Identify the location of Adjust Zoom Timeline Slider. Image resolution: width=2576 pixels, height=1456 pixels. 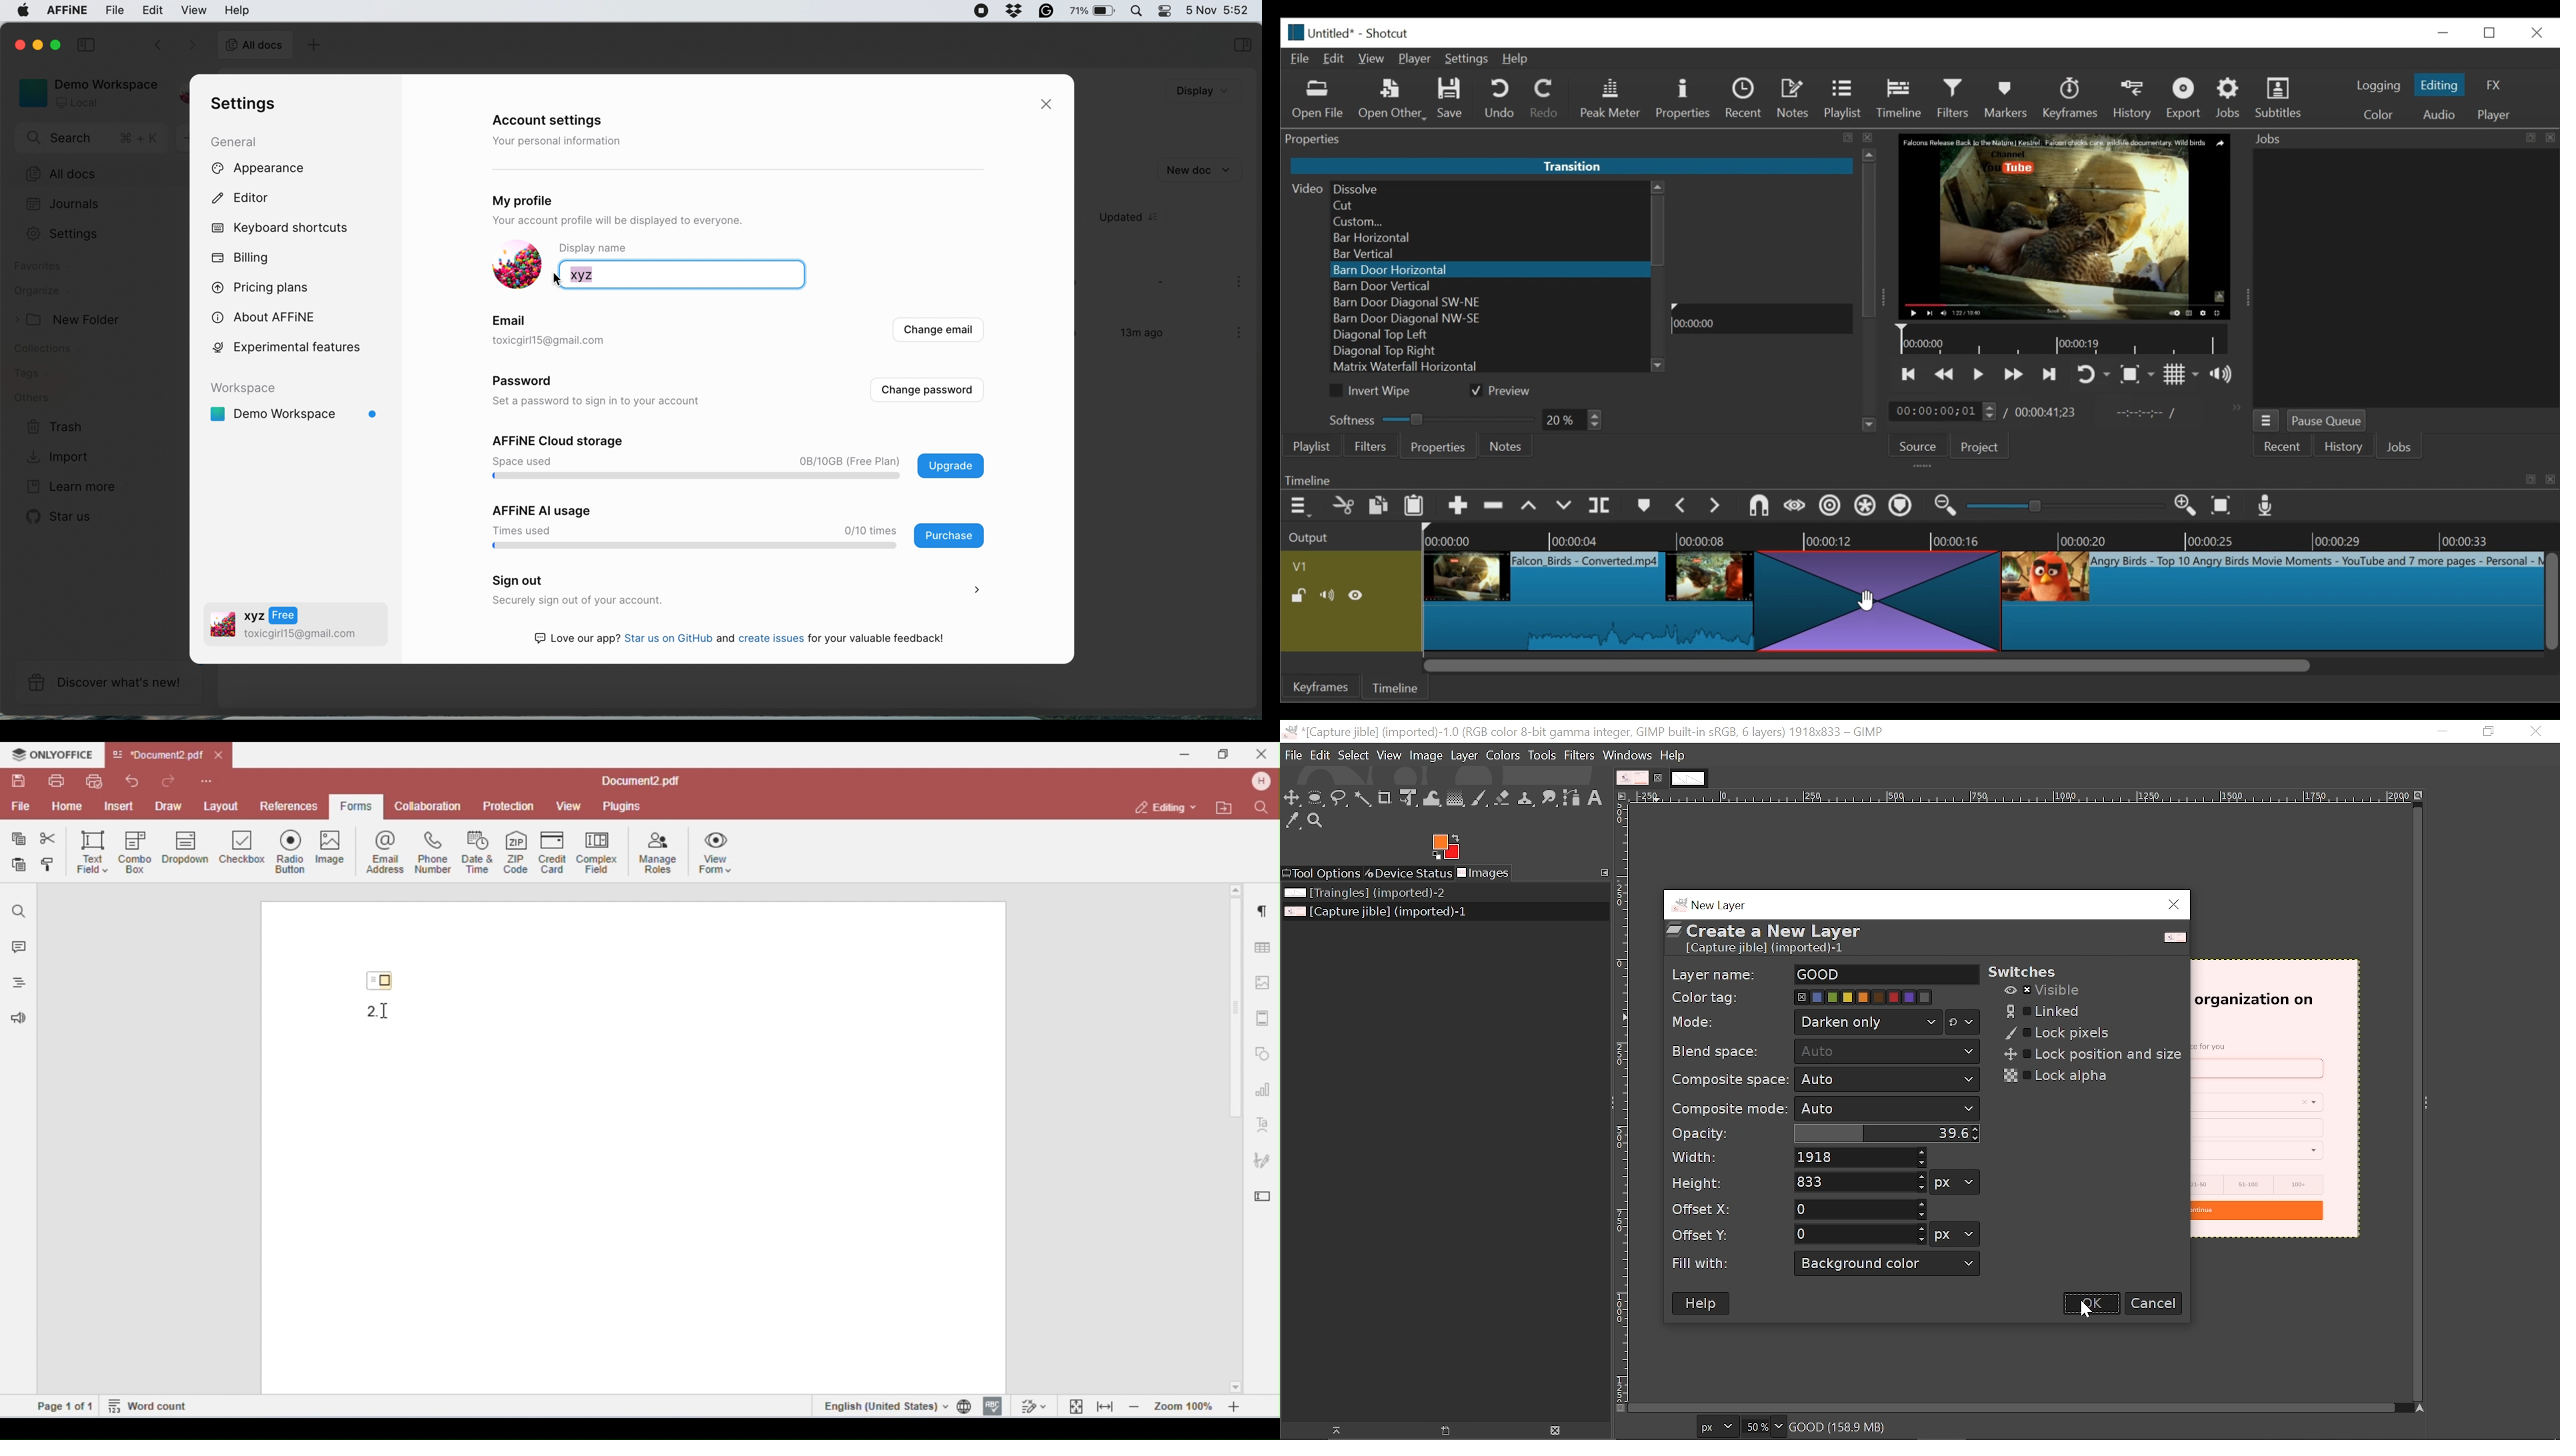
(2063, 507).